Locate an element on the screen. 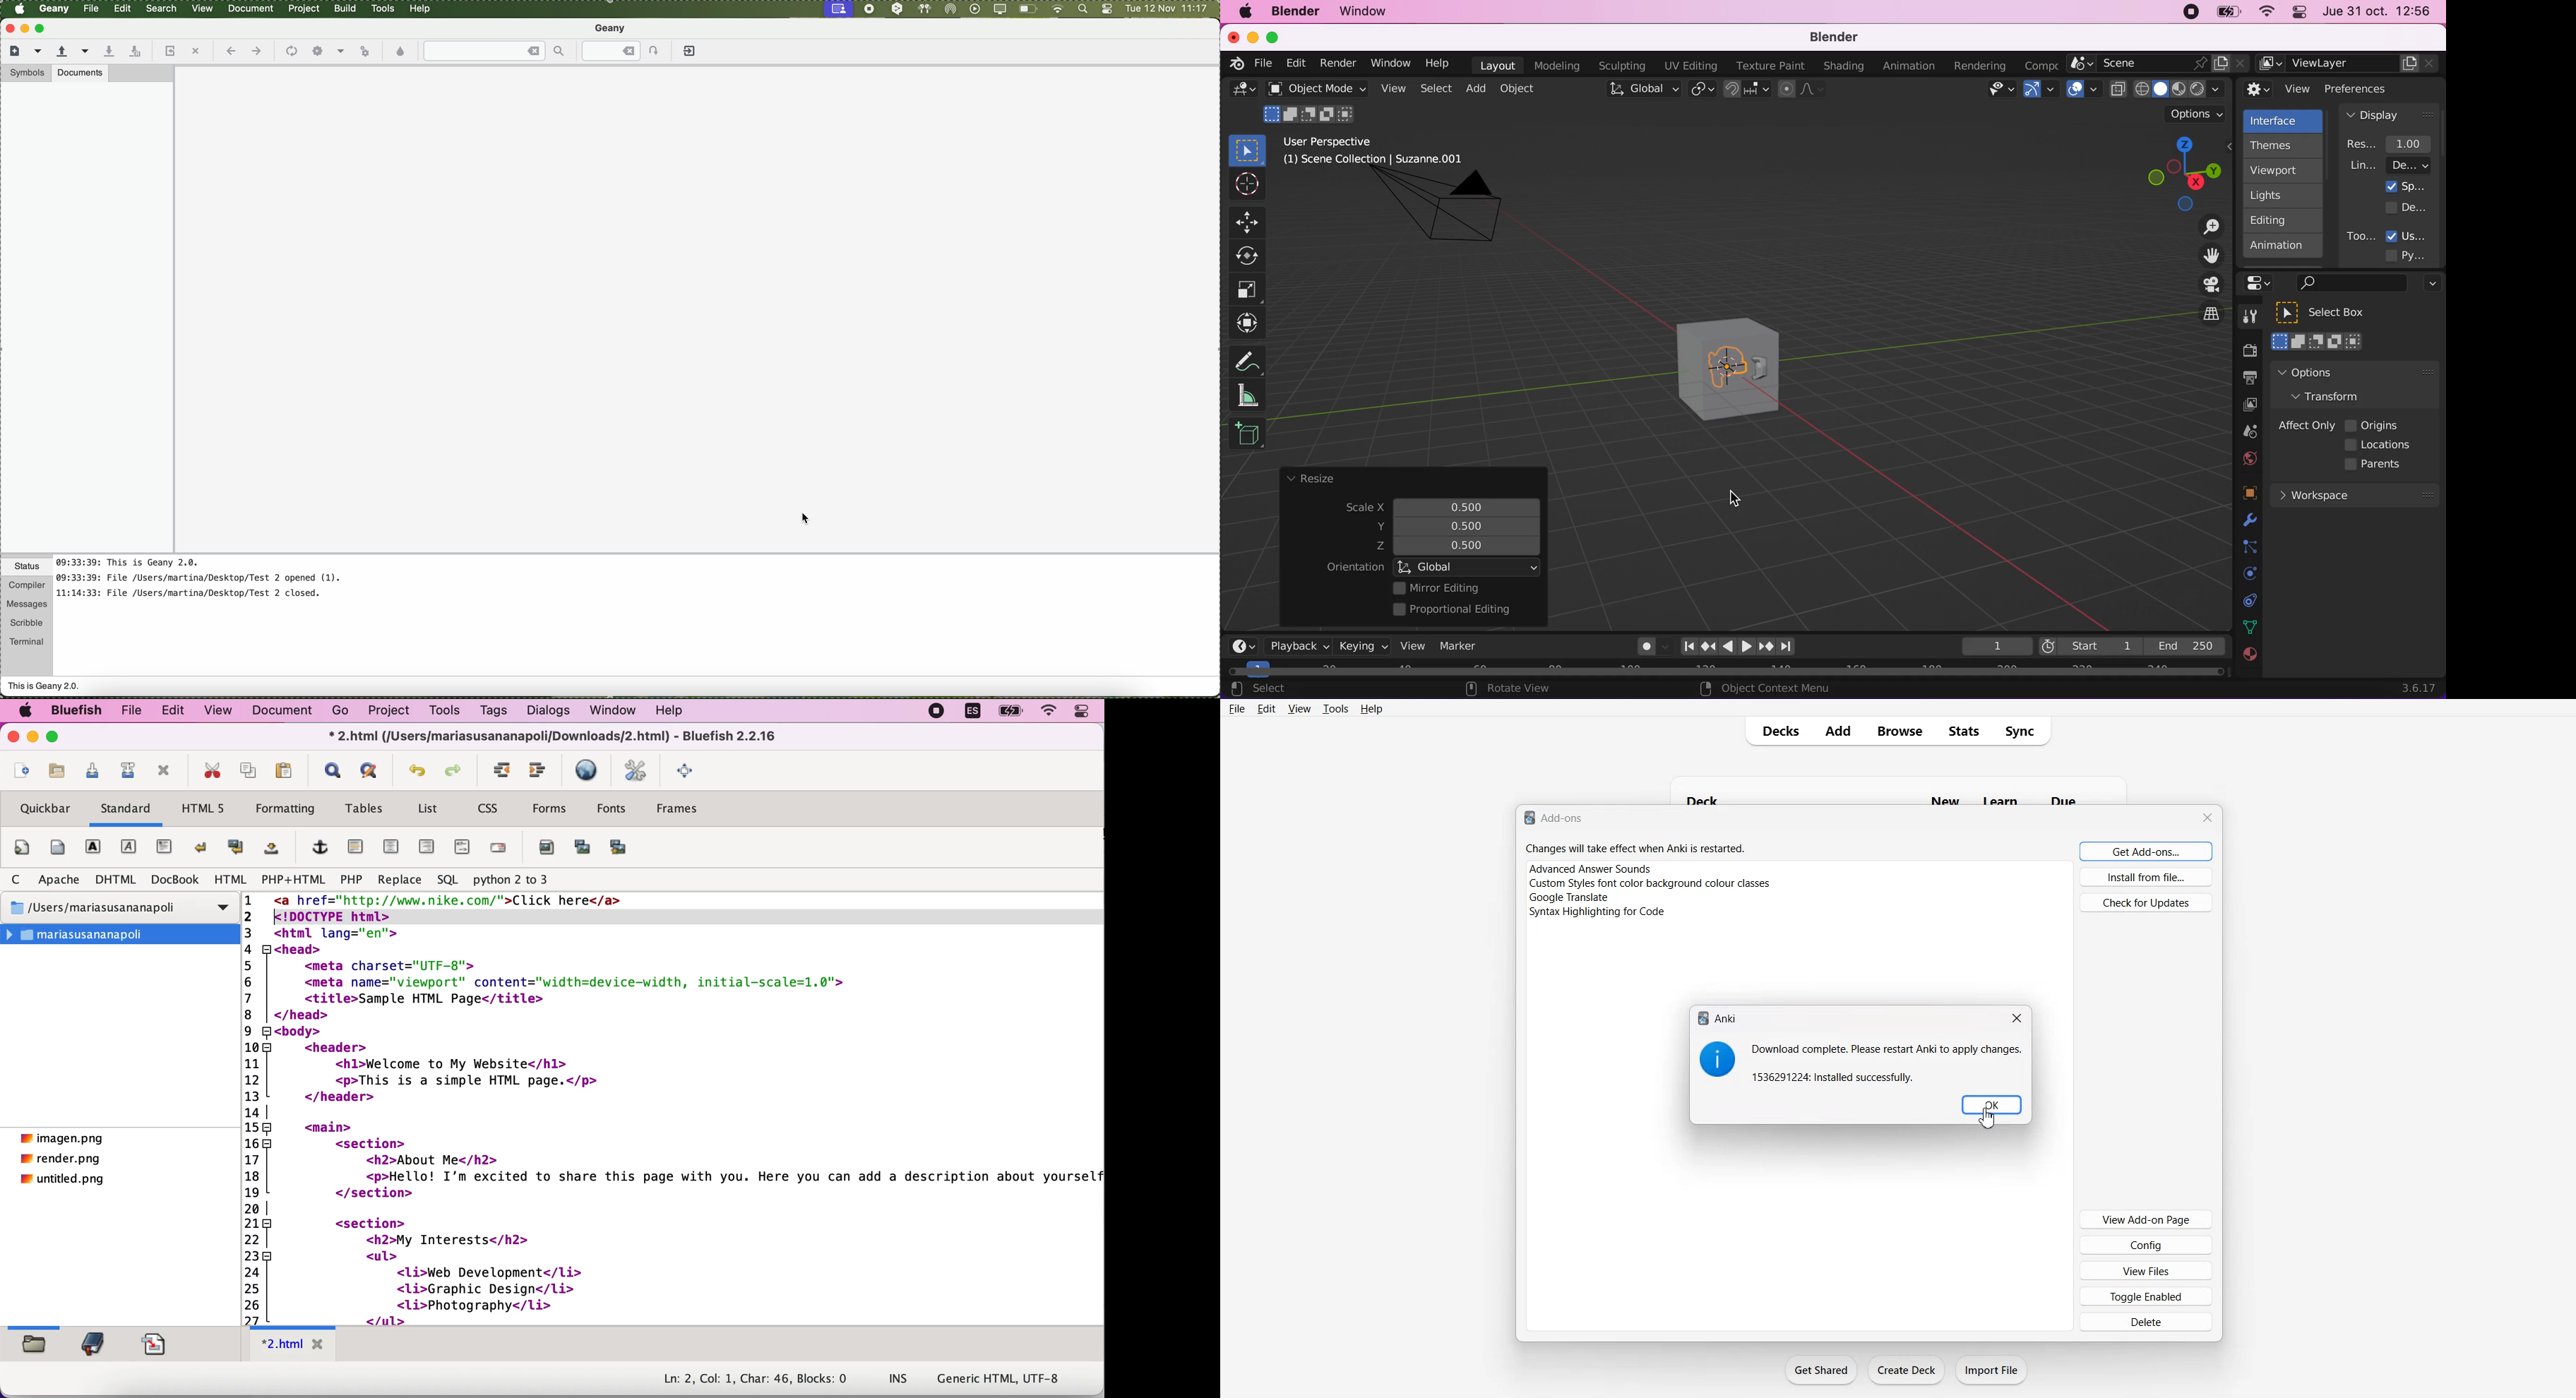 Image resolution: width=2576 pixels, height=1400 pixels. save is located at coordinates (95, 771).